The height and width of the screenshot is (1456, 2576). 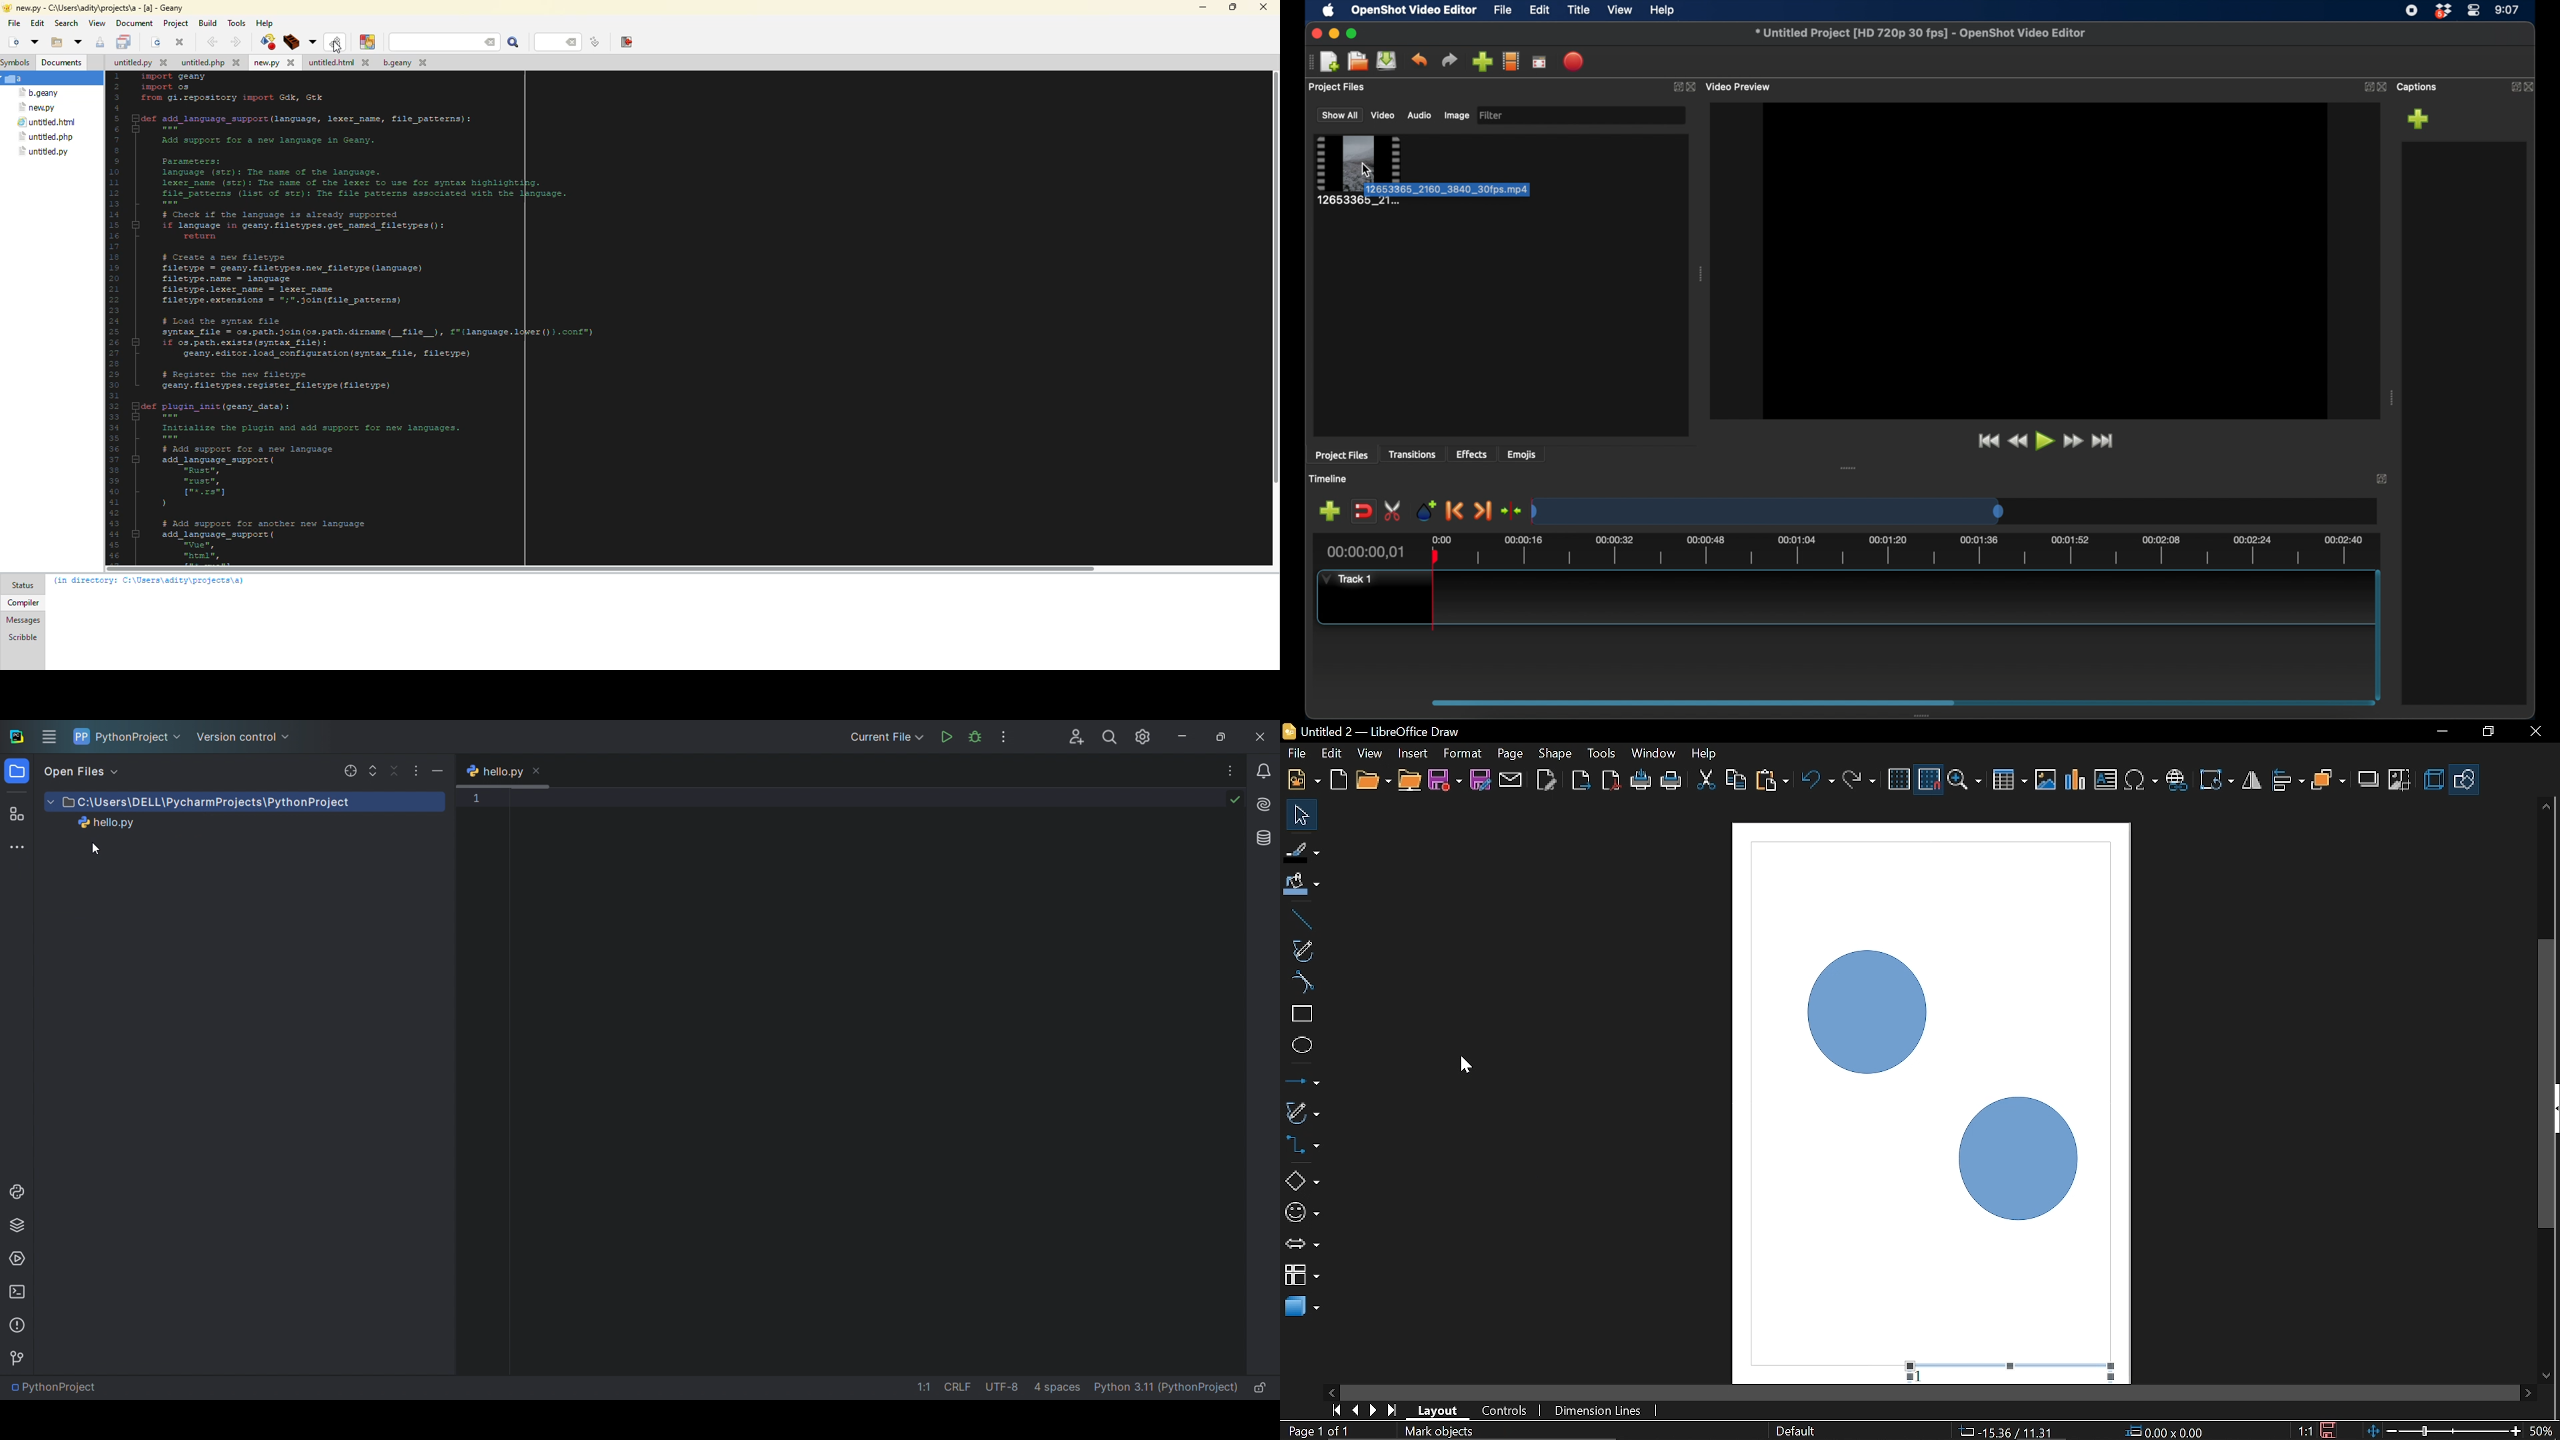 What do you see at coordinates (1338, 780) in the screenshot?
I see `Open template manager` at bounding box center [1338, 780].